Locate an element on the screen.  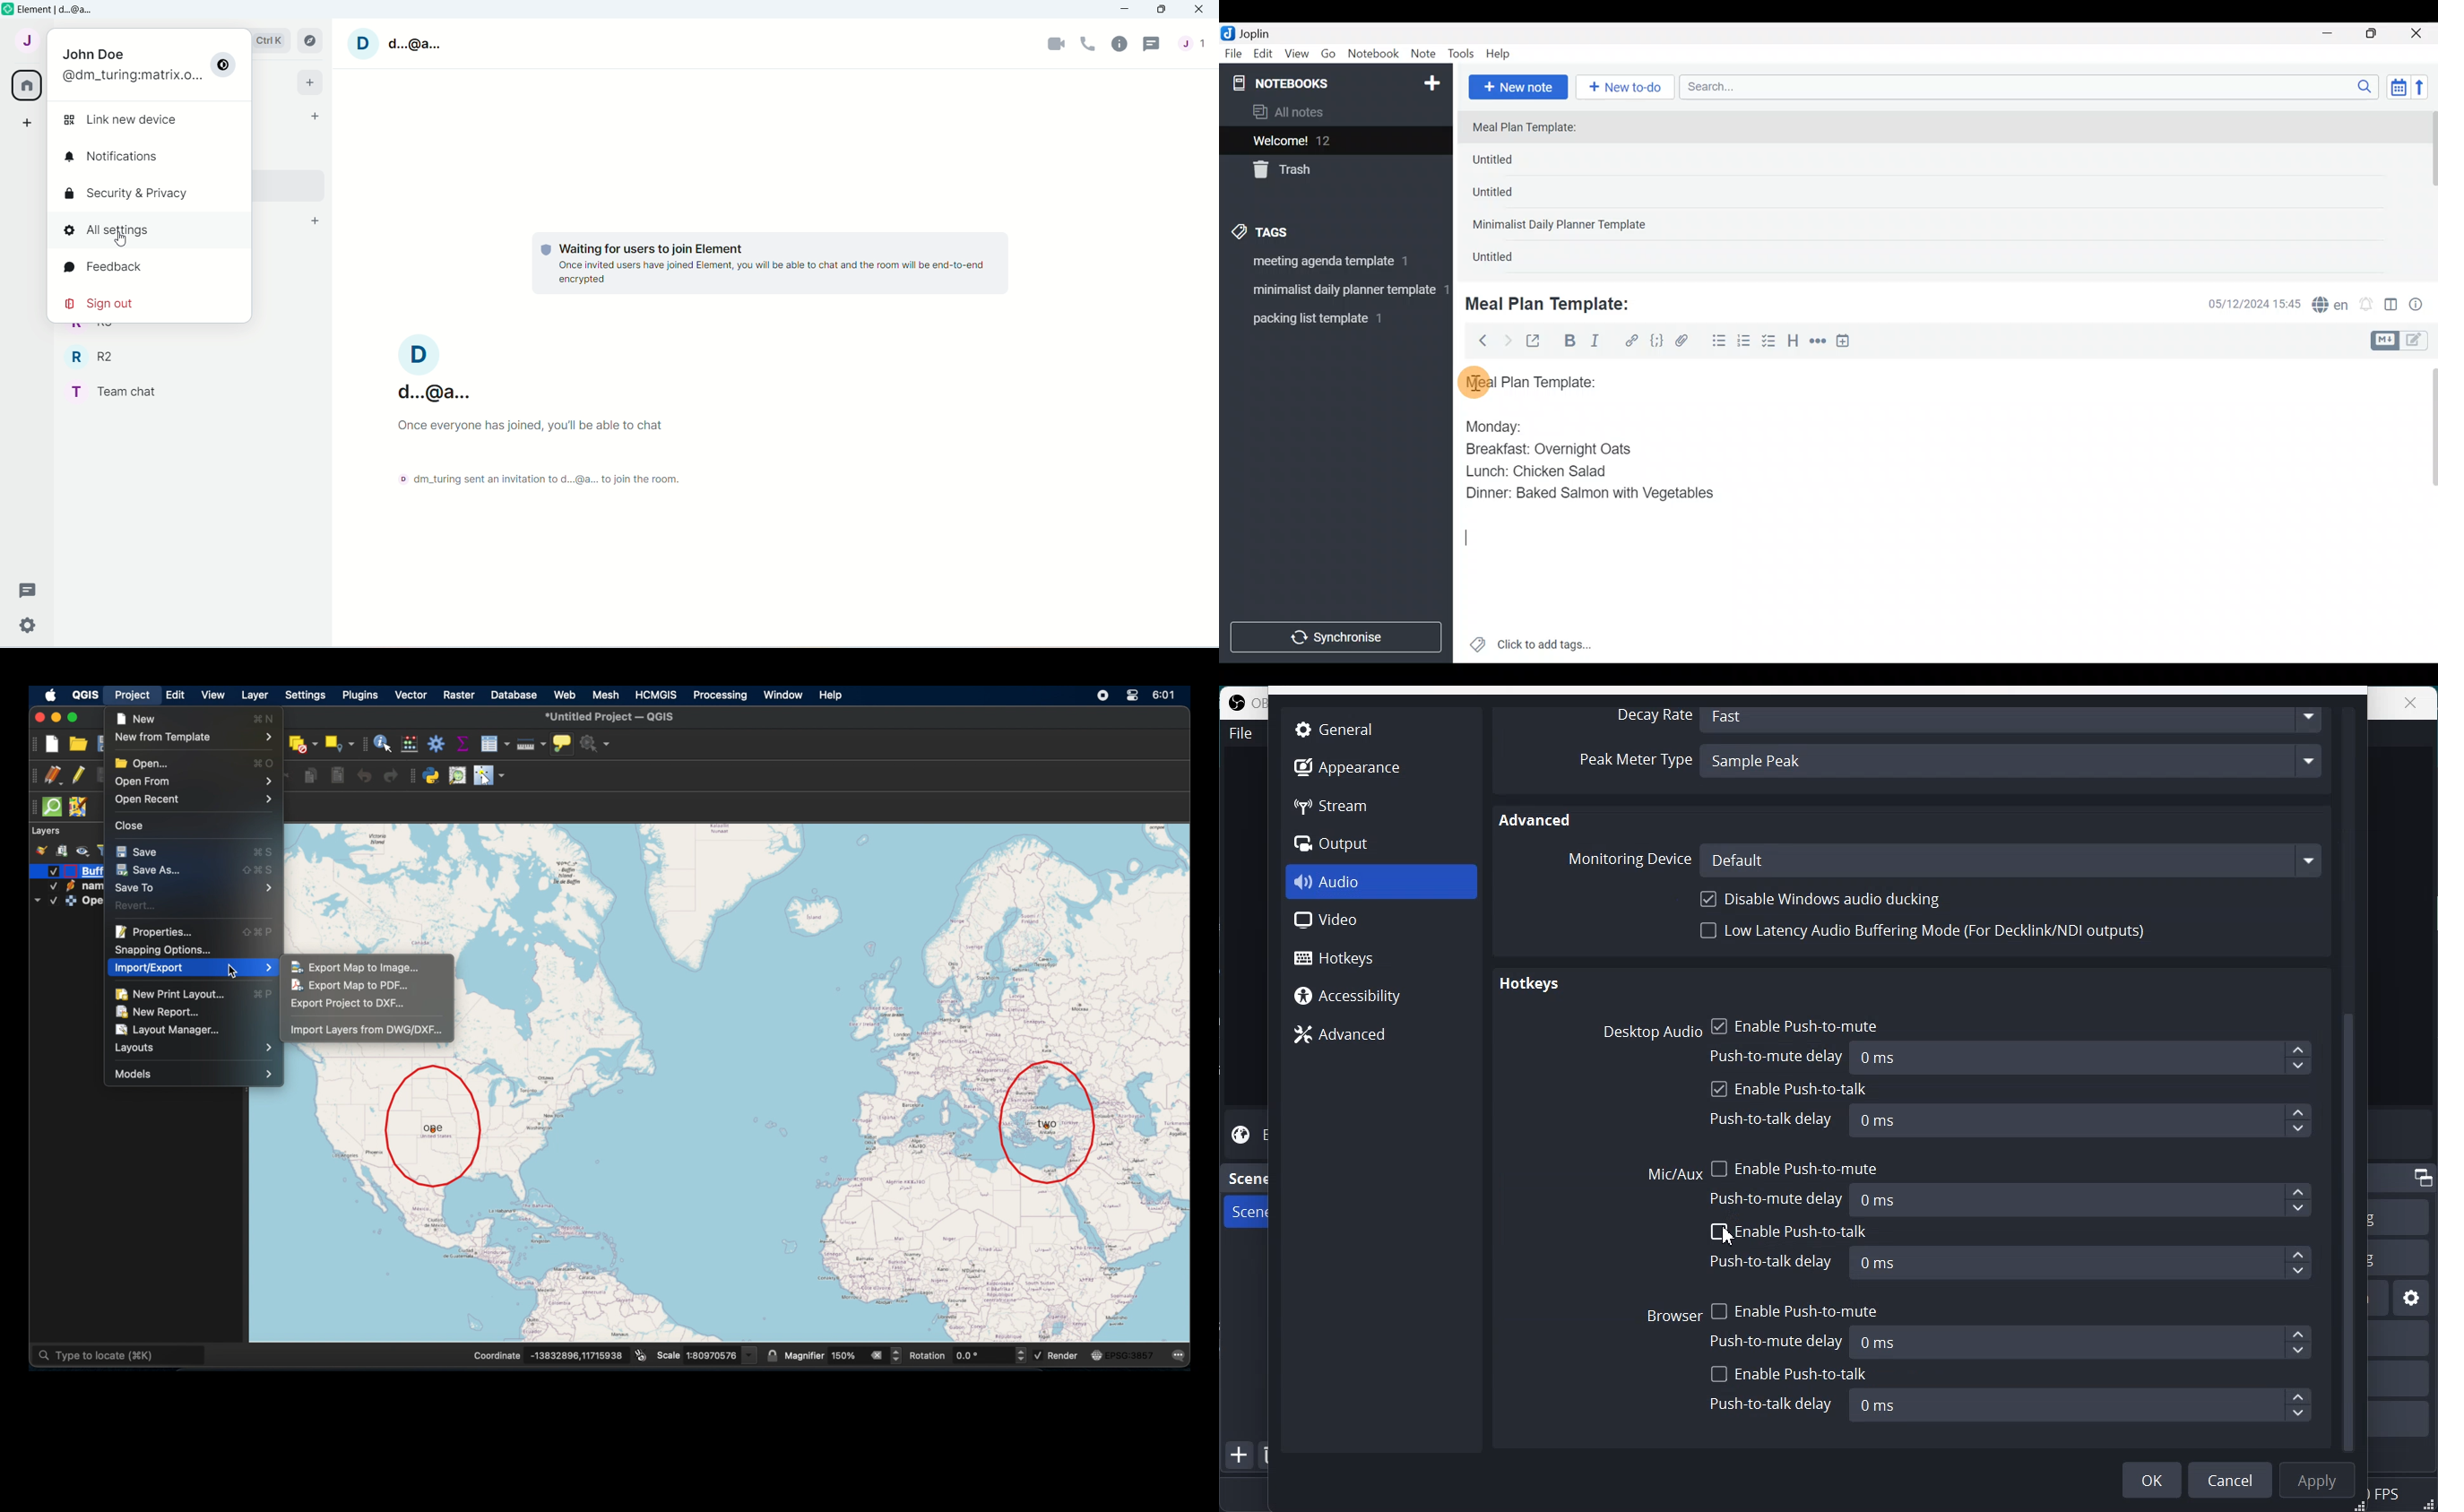
layout manager is located at coordinates (170, 1030).